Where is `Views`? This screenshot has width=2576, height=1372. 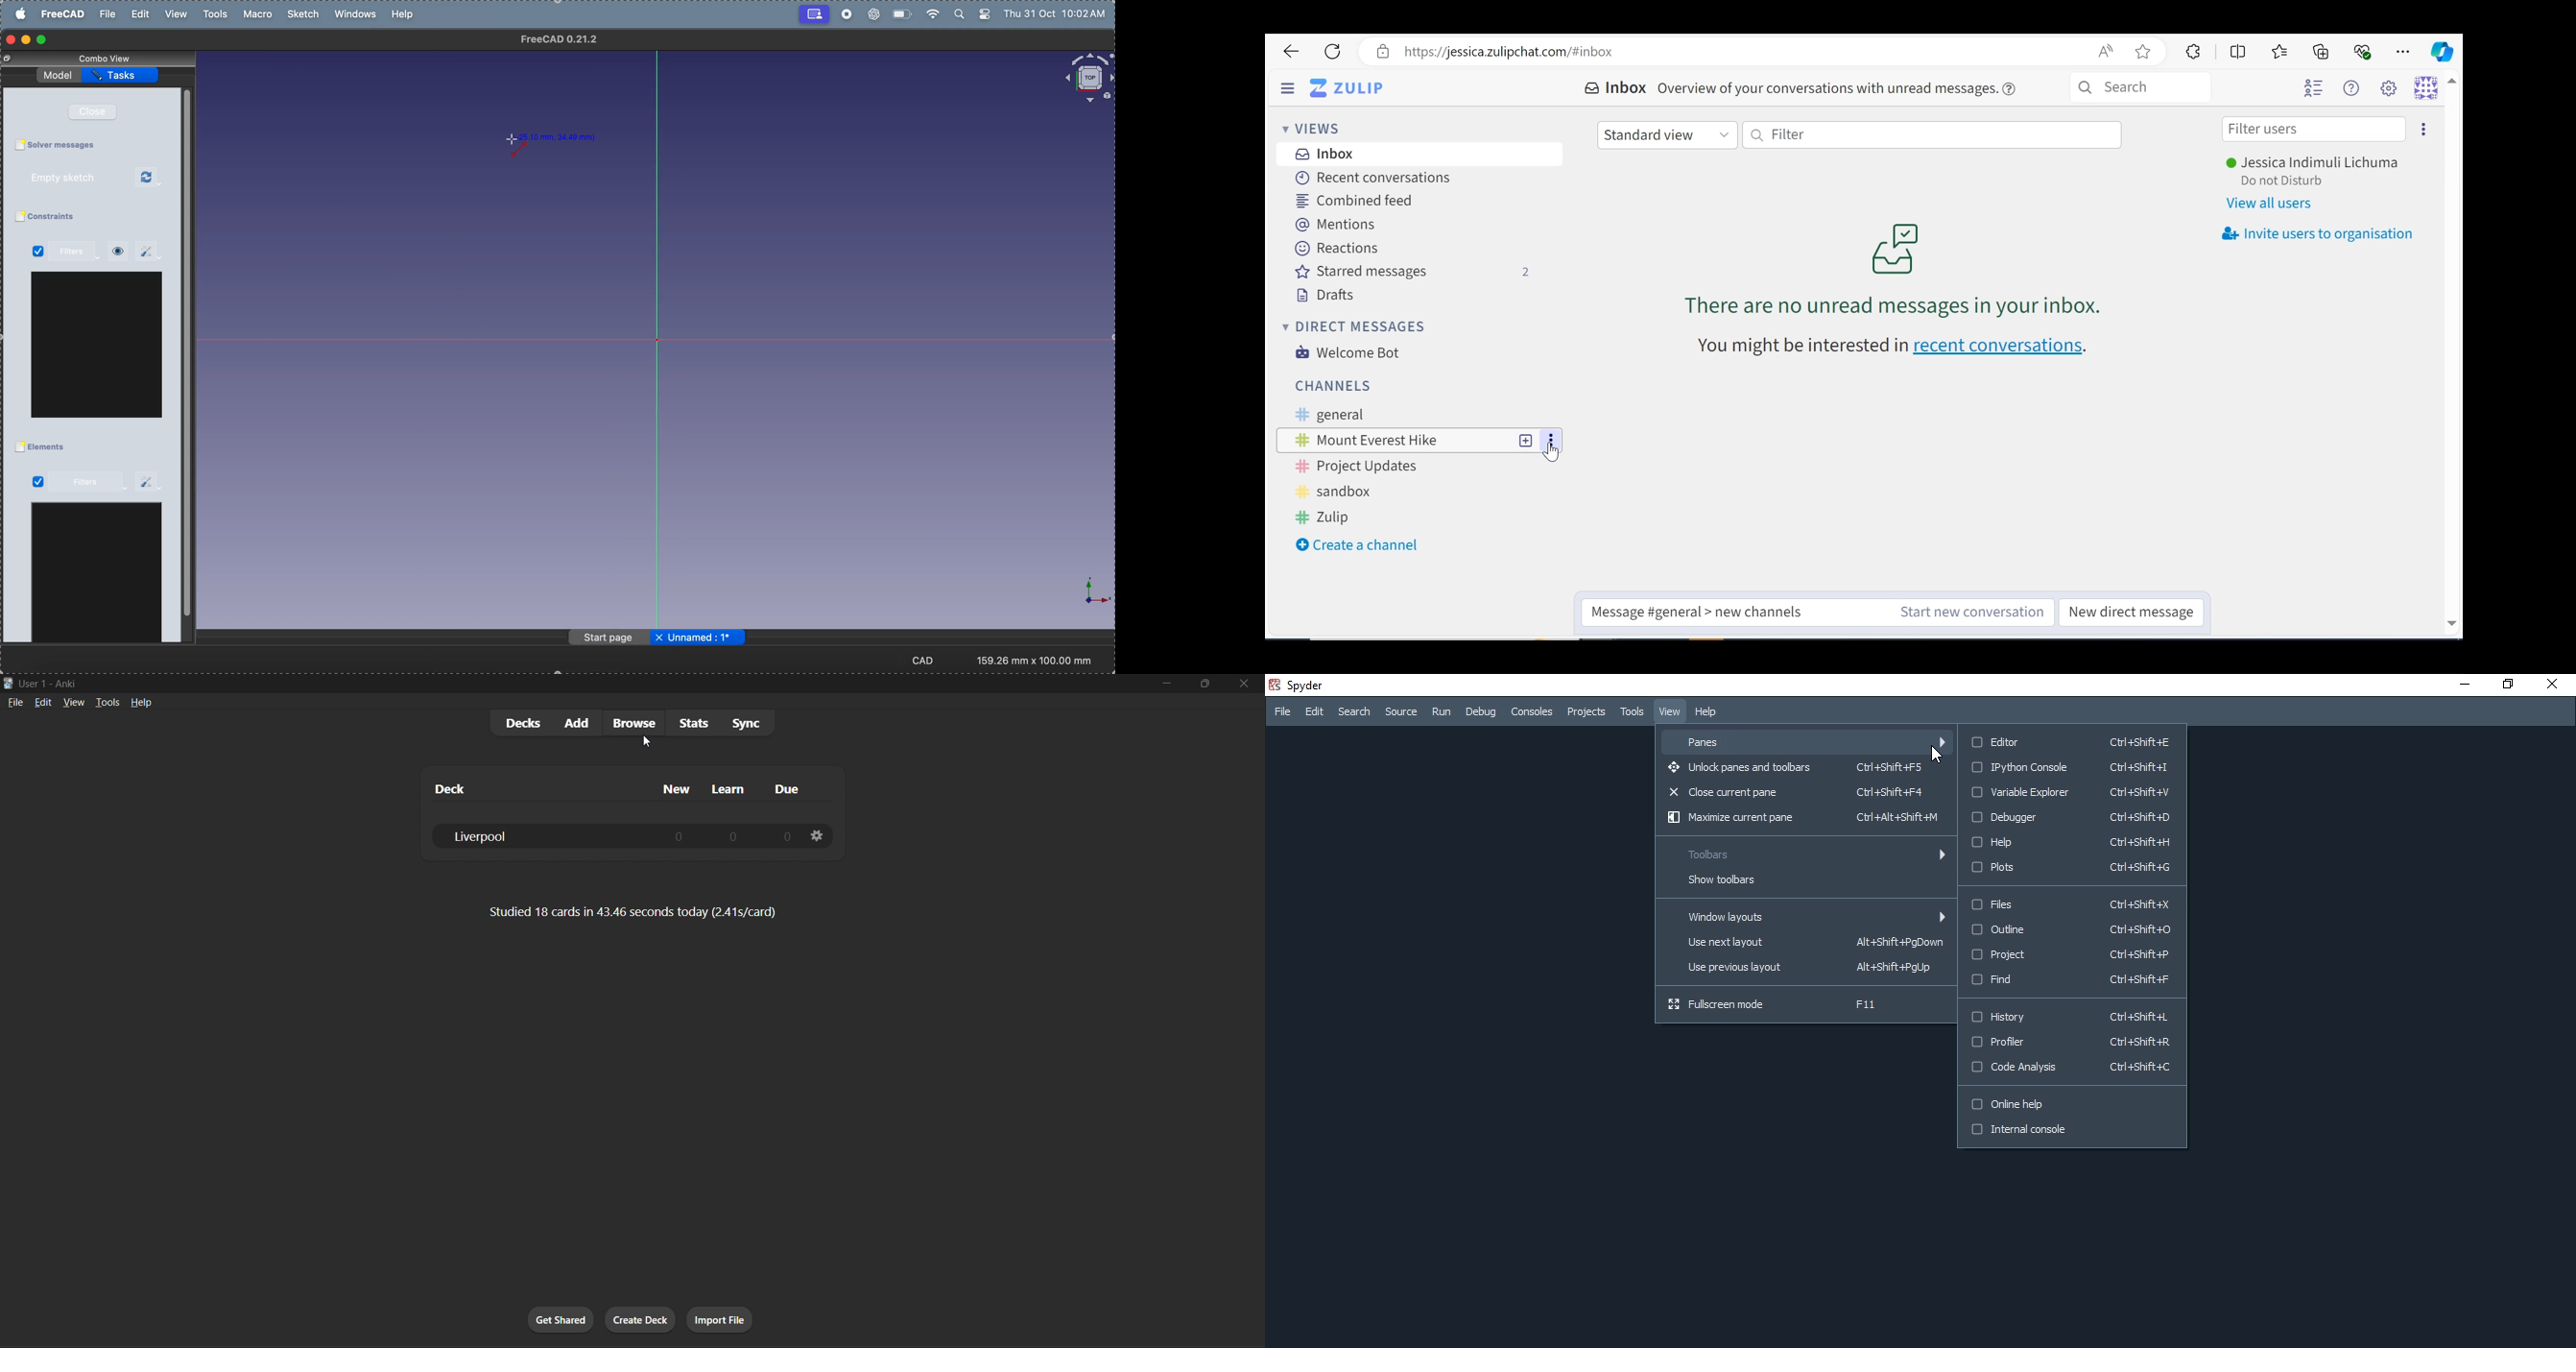 Views is located at coordinates (1311, 127).